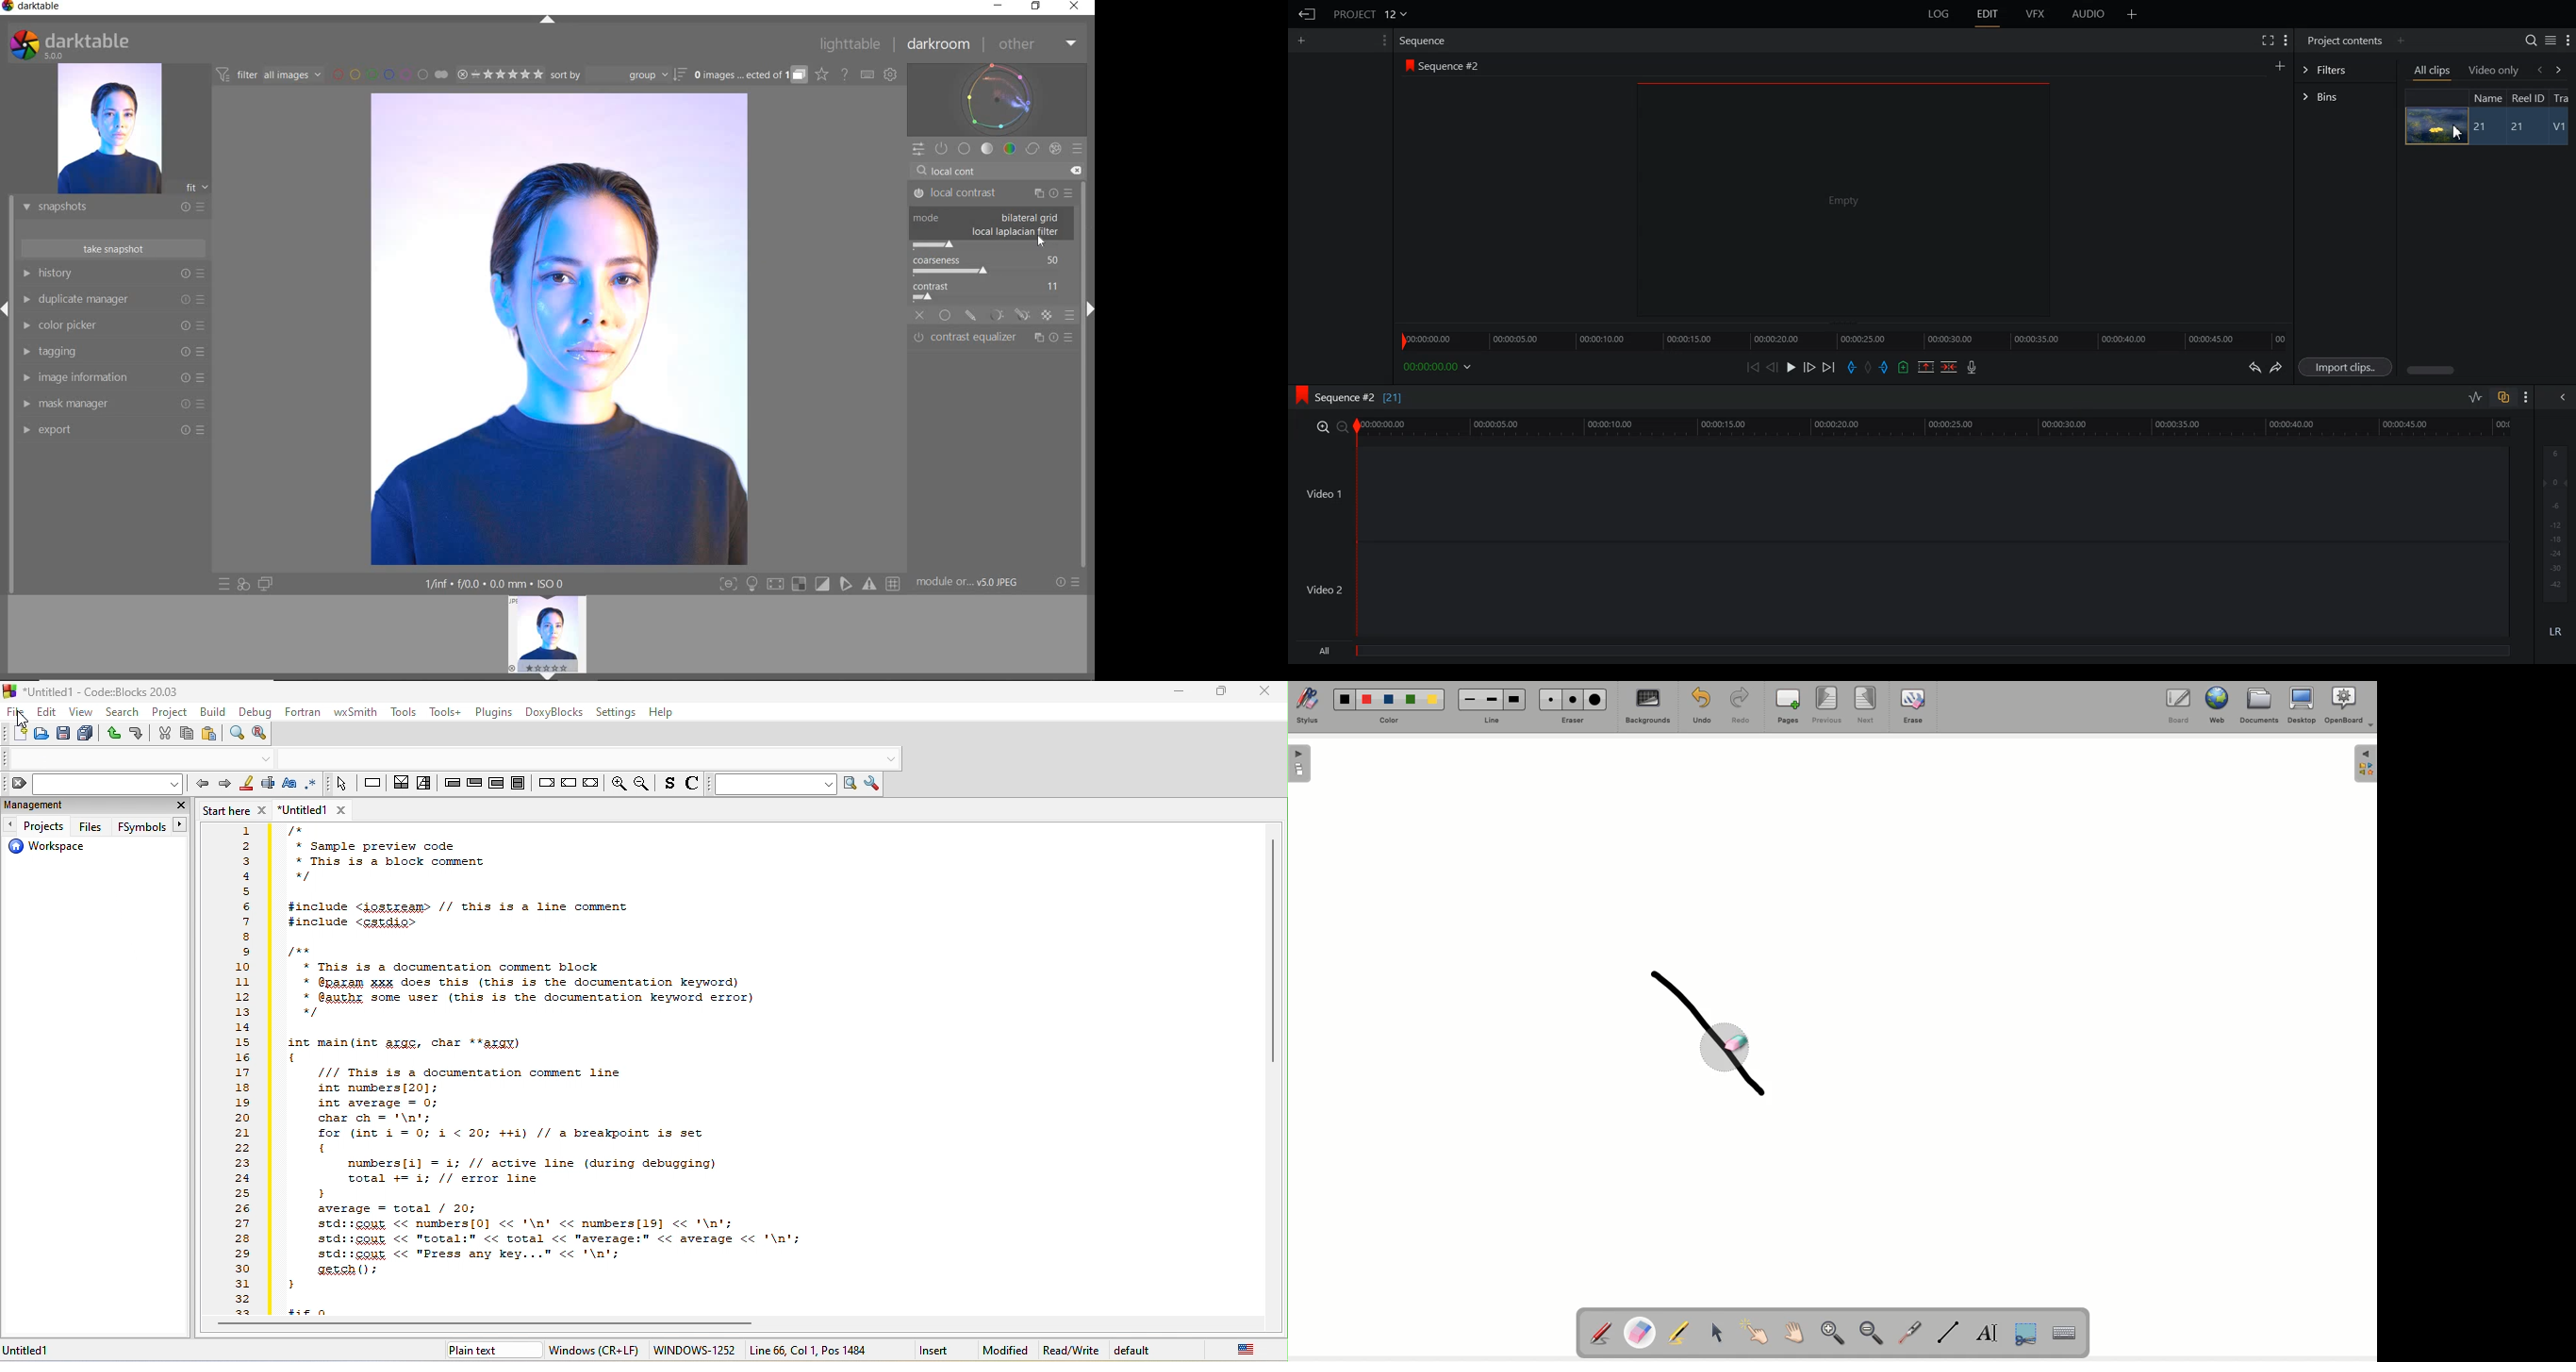 Image resolution: width=2576 pixels, height=1372 pixels. I want to click on IMAGE INFORMATION, so click(109, 381).